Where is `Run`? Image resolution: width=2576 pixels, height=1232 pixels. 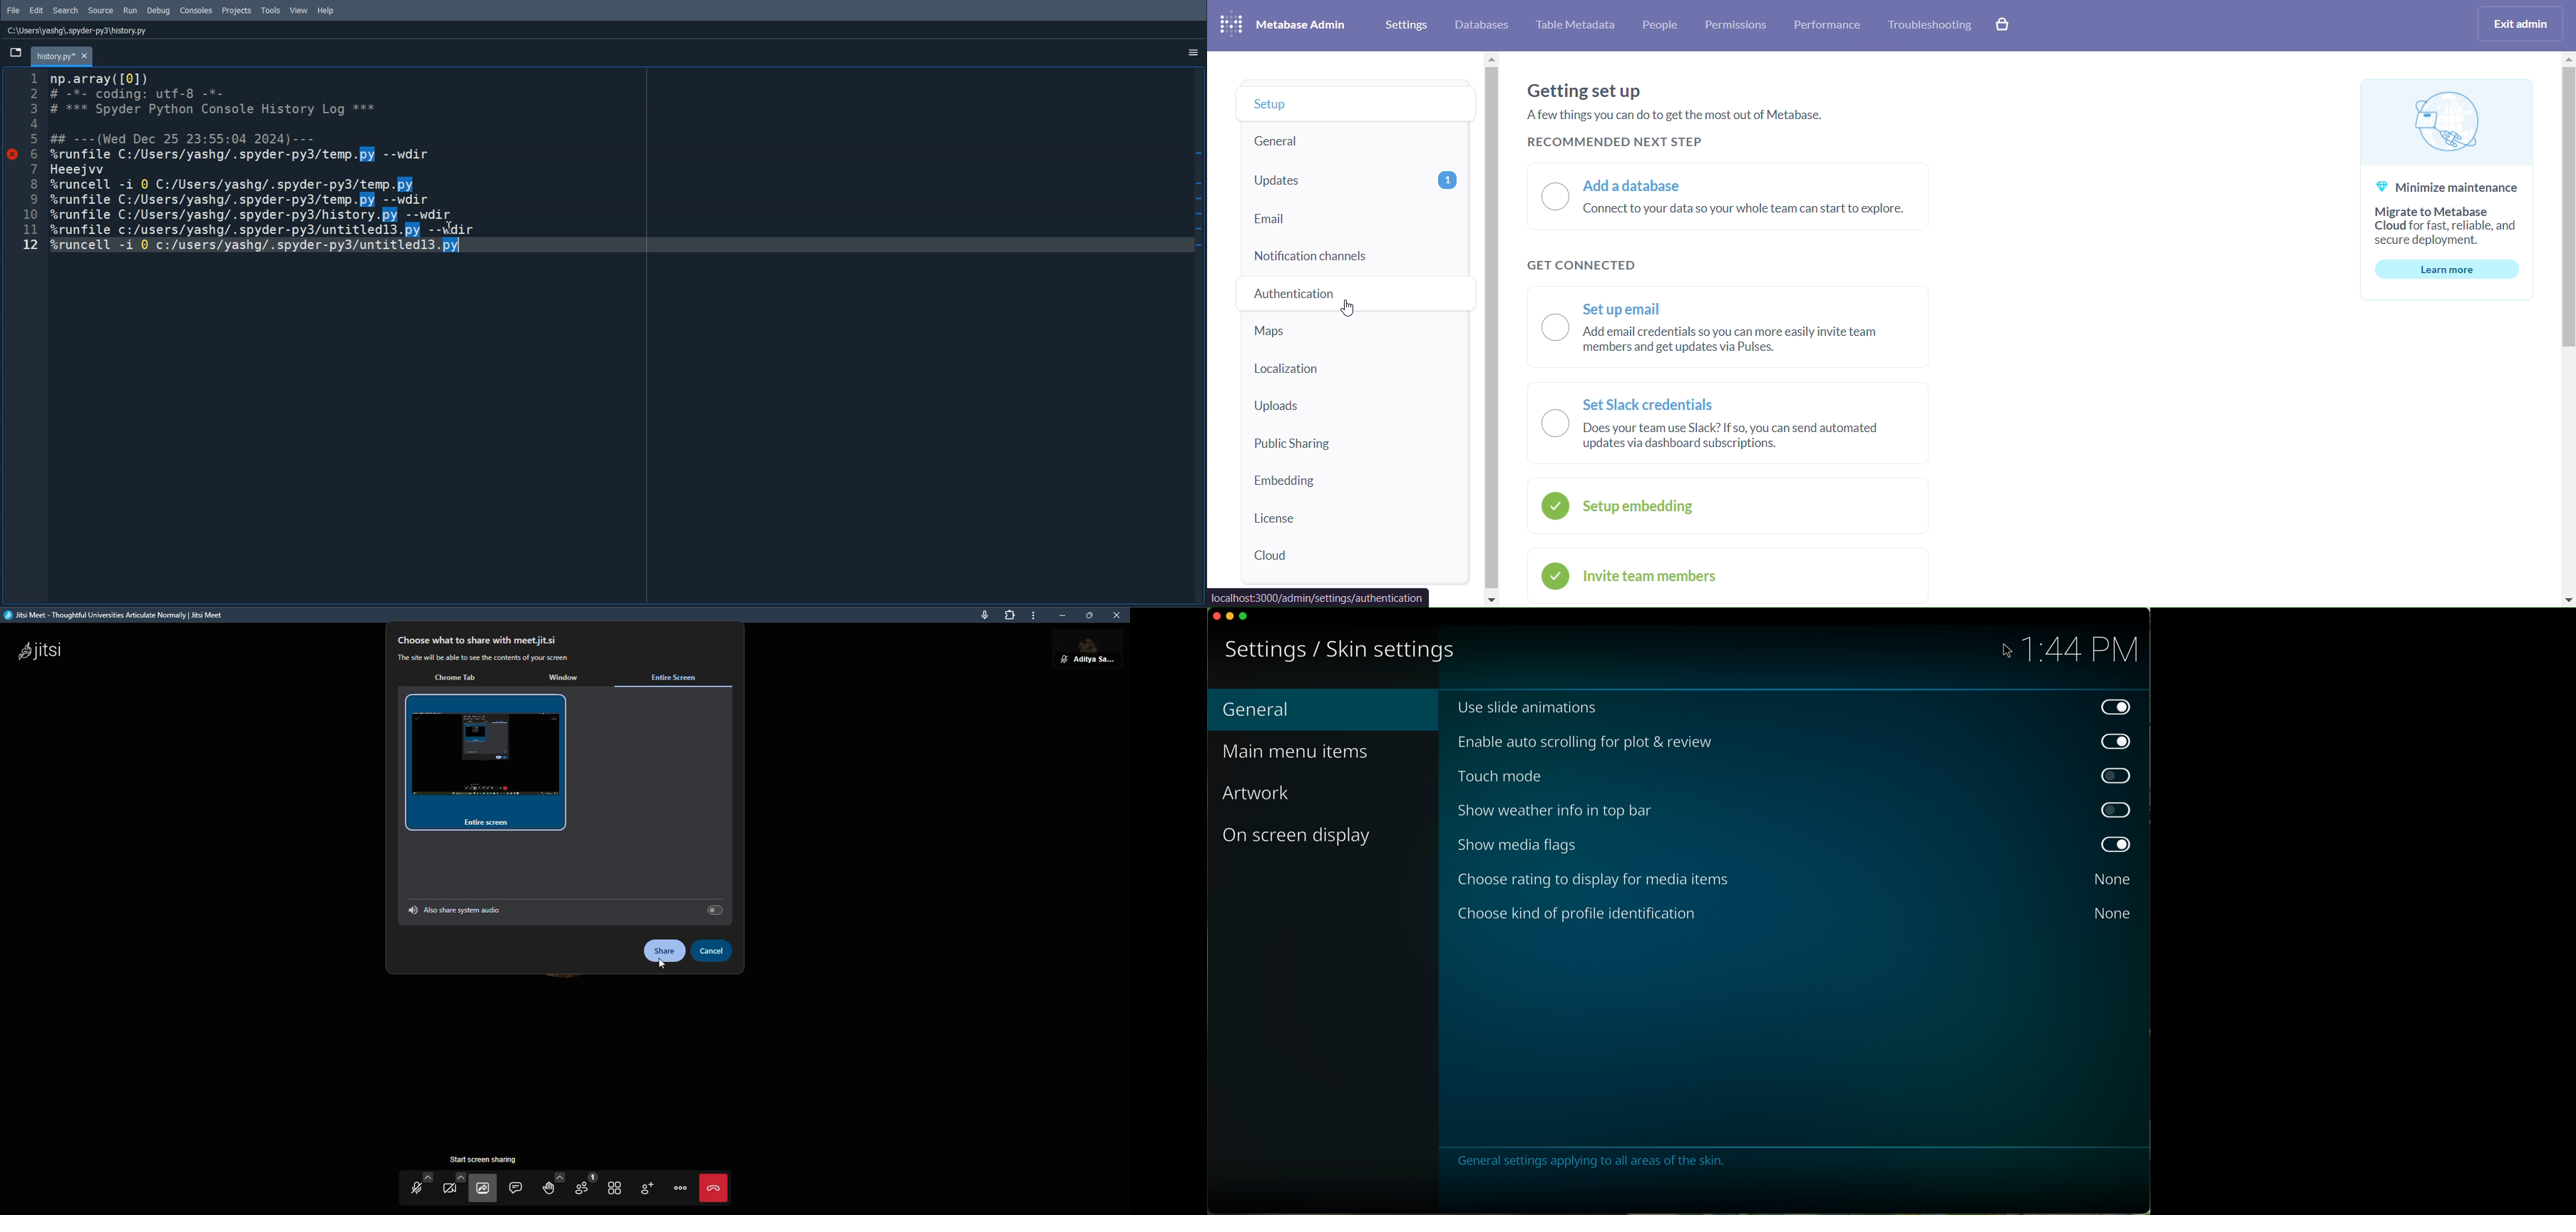
Run is located at coordinates (130, 11).